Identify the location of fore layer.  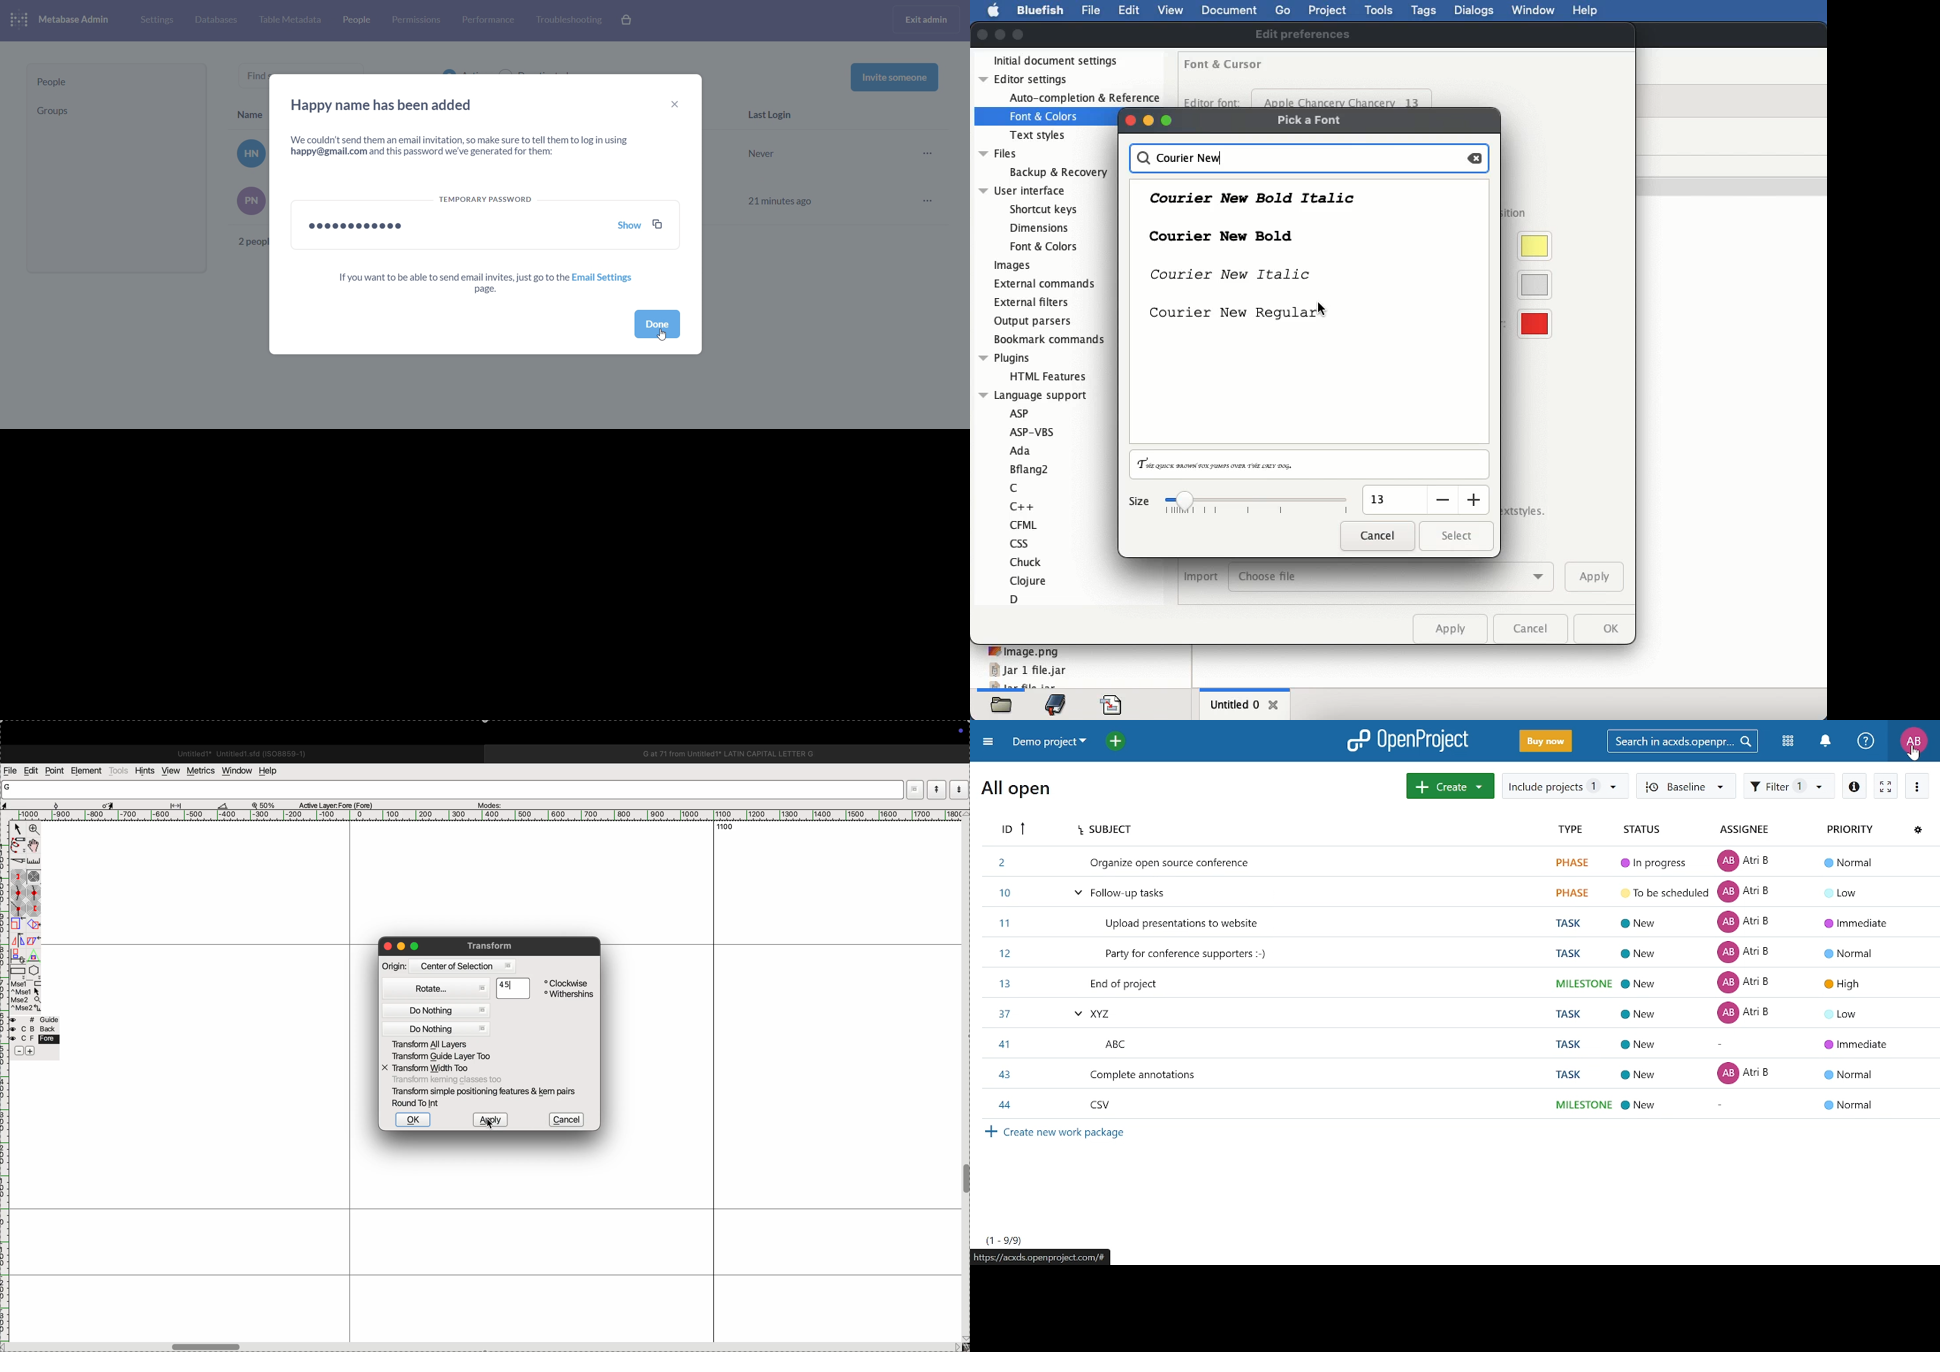
(34, 1039).